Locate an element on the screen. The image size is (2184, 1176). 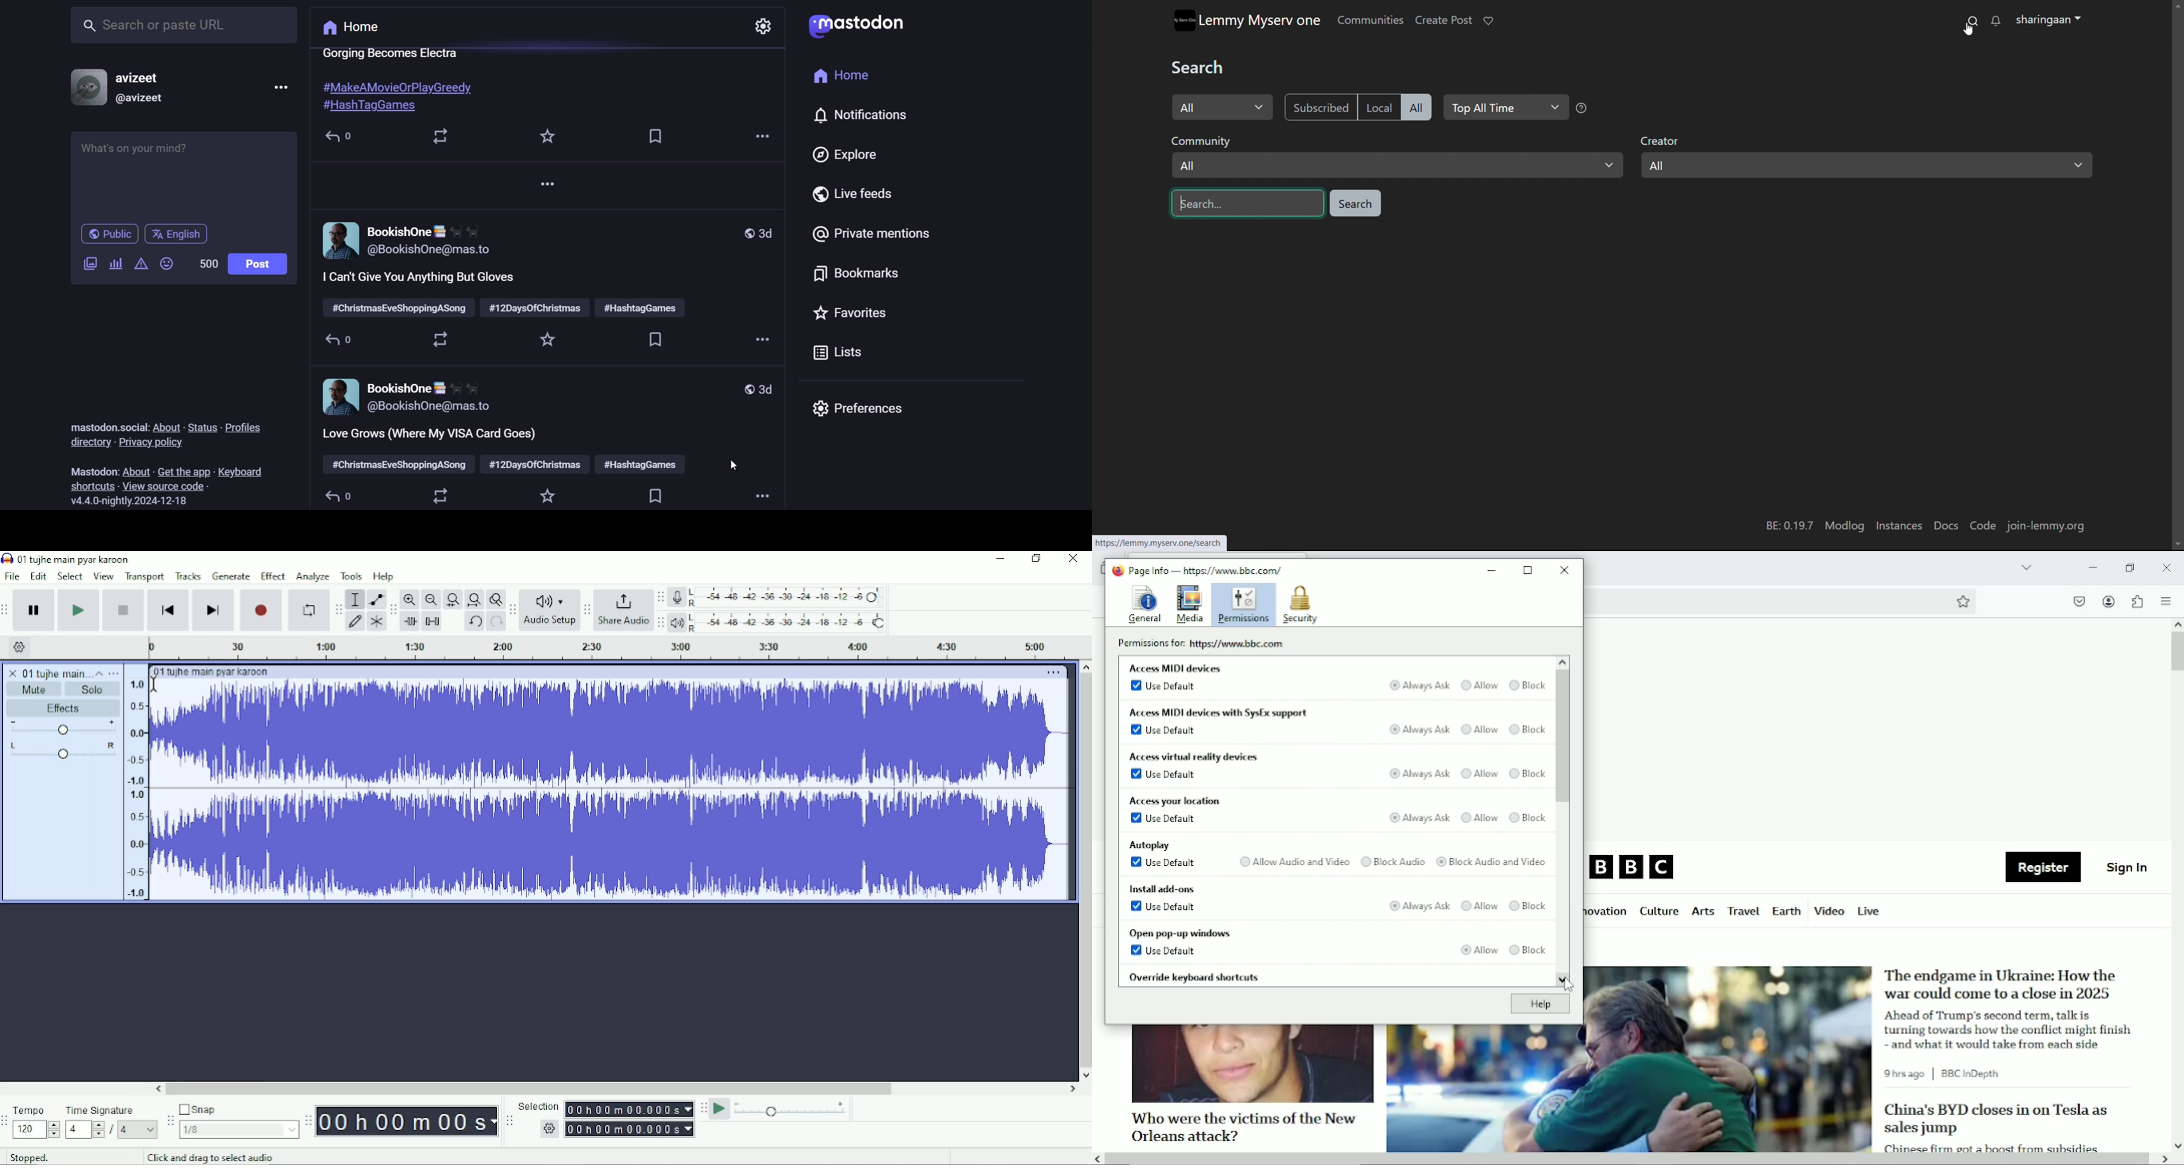
File is located at coordinates (12, 576).